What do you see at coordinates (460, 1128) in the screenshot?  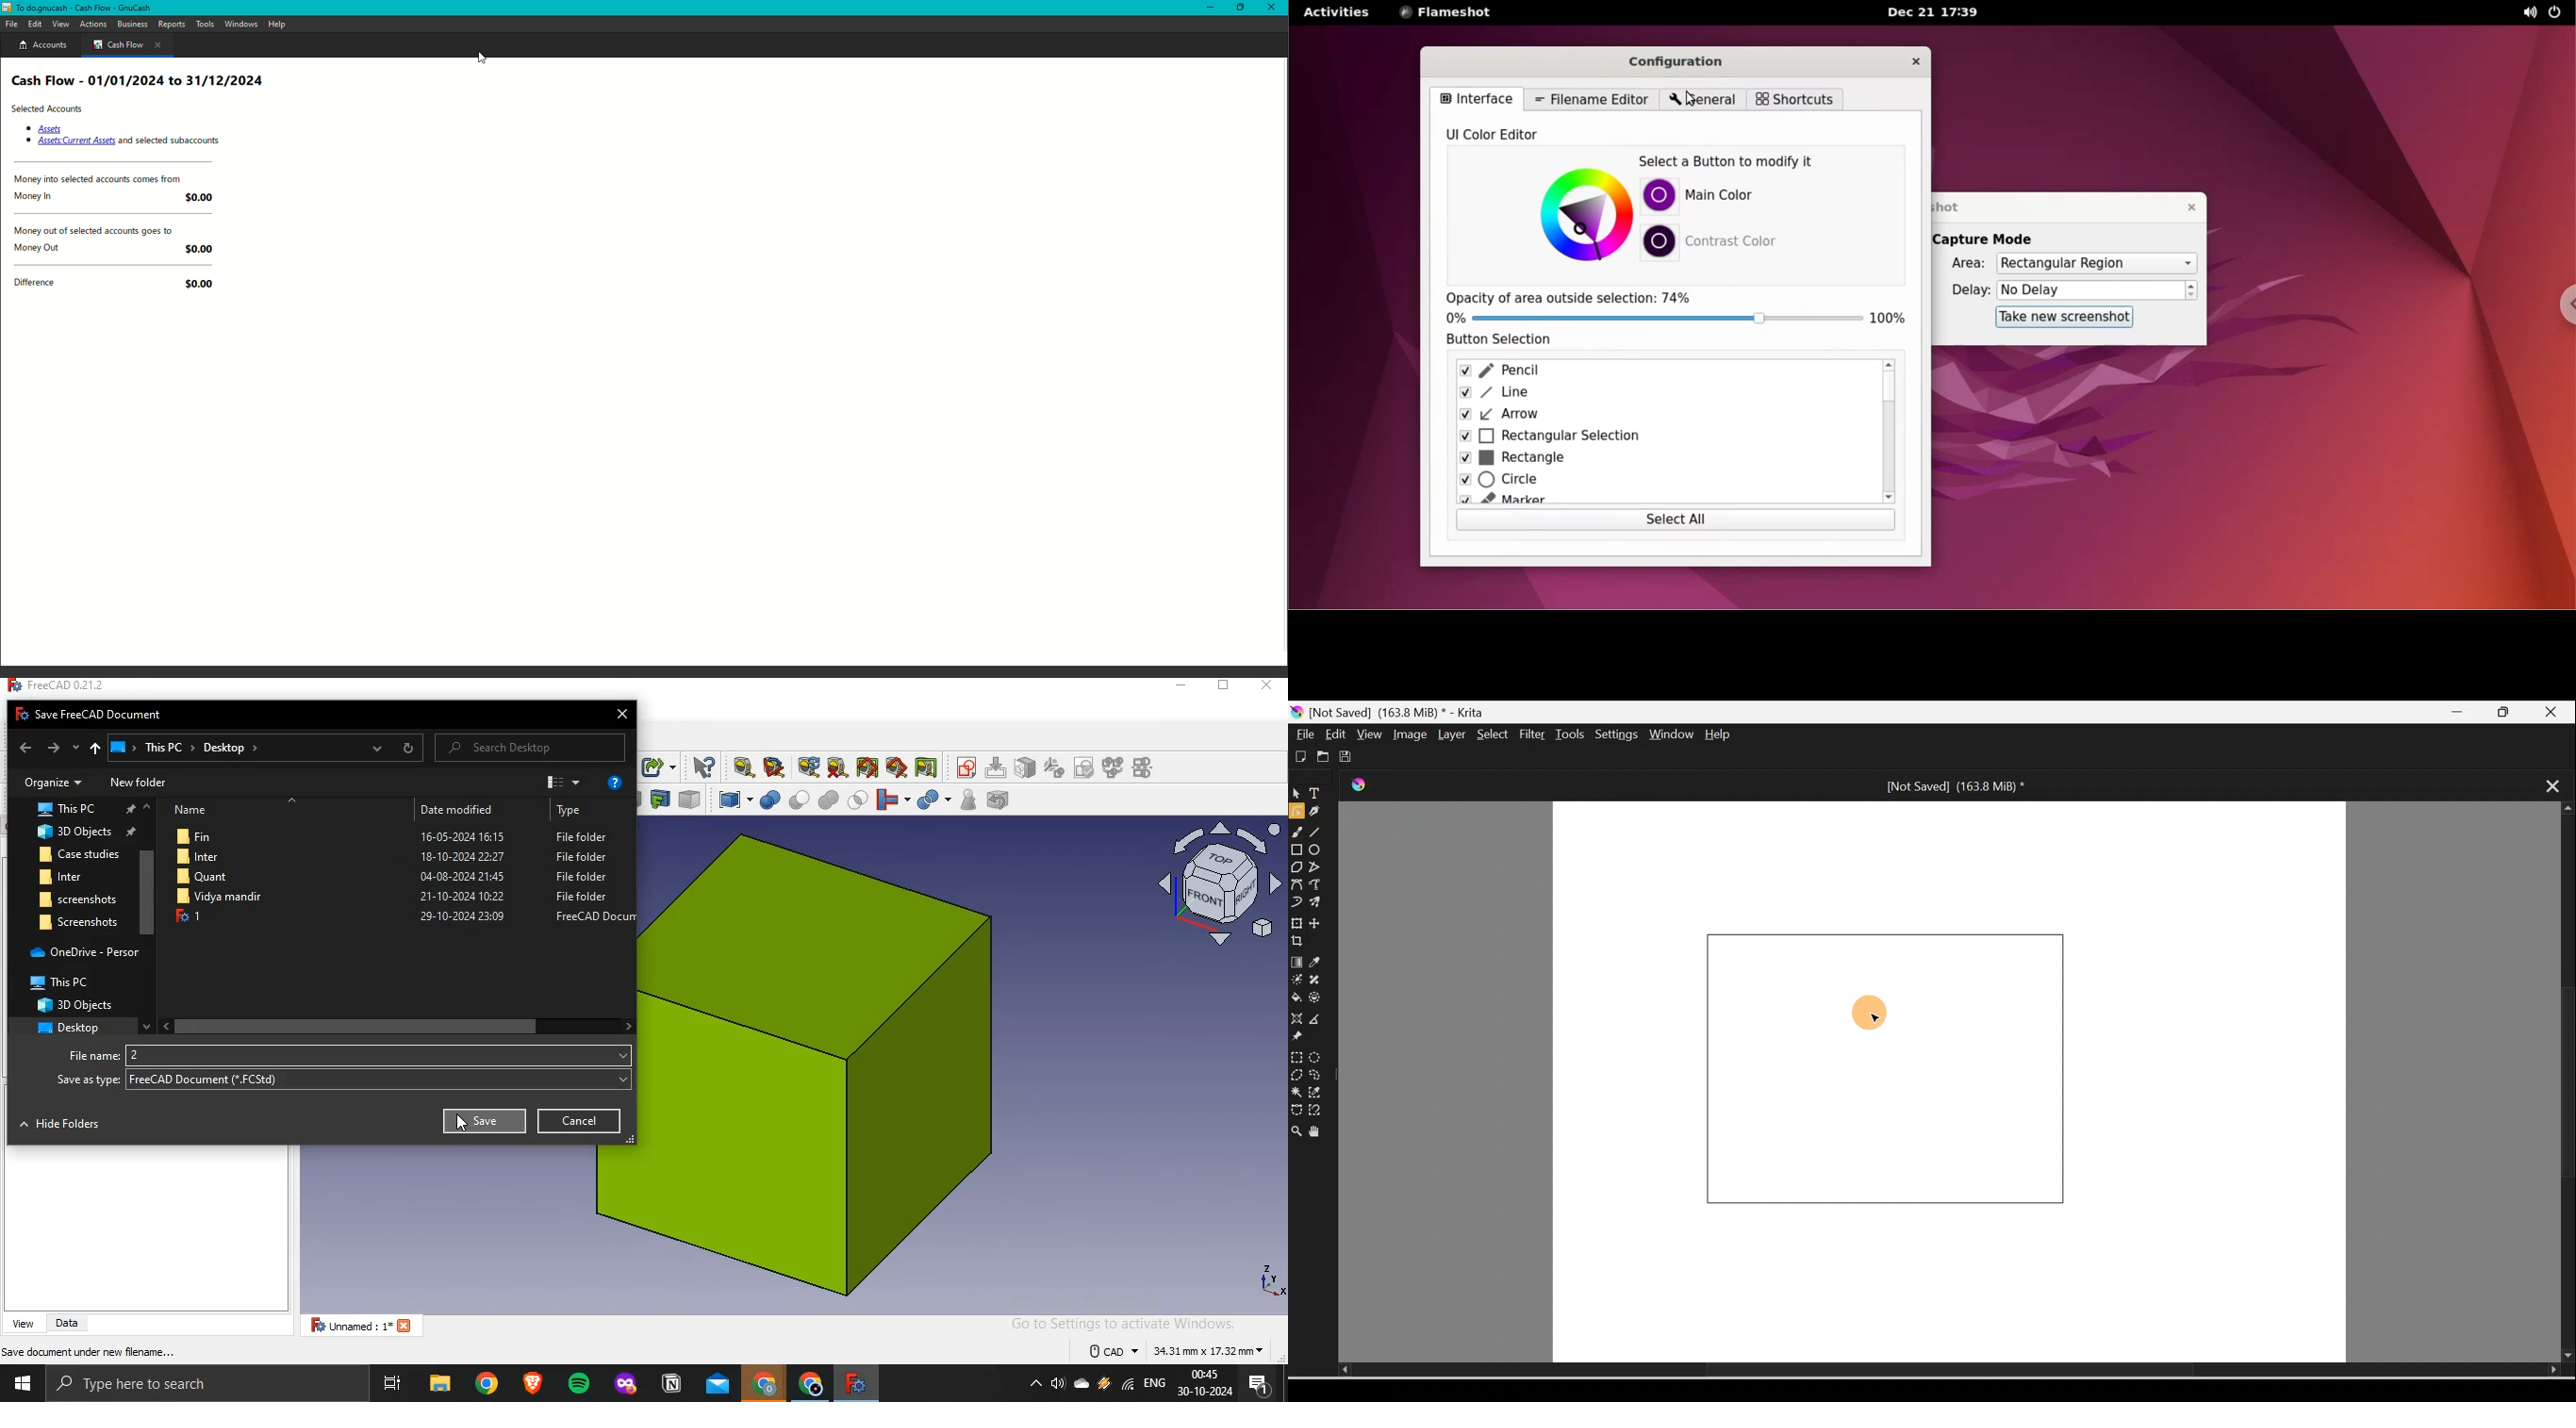 I see `cursor` at bounding box center [460, 1128].